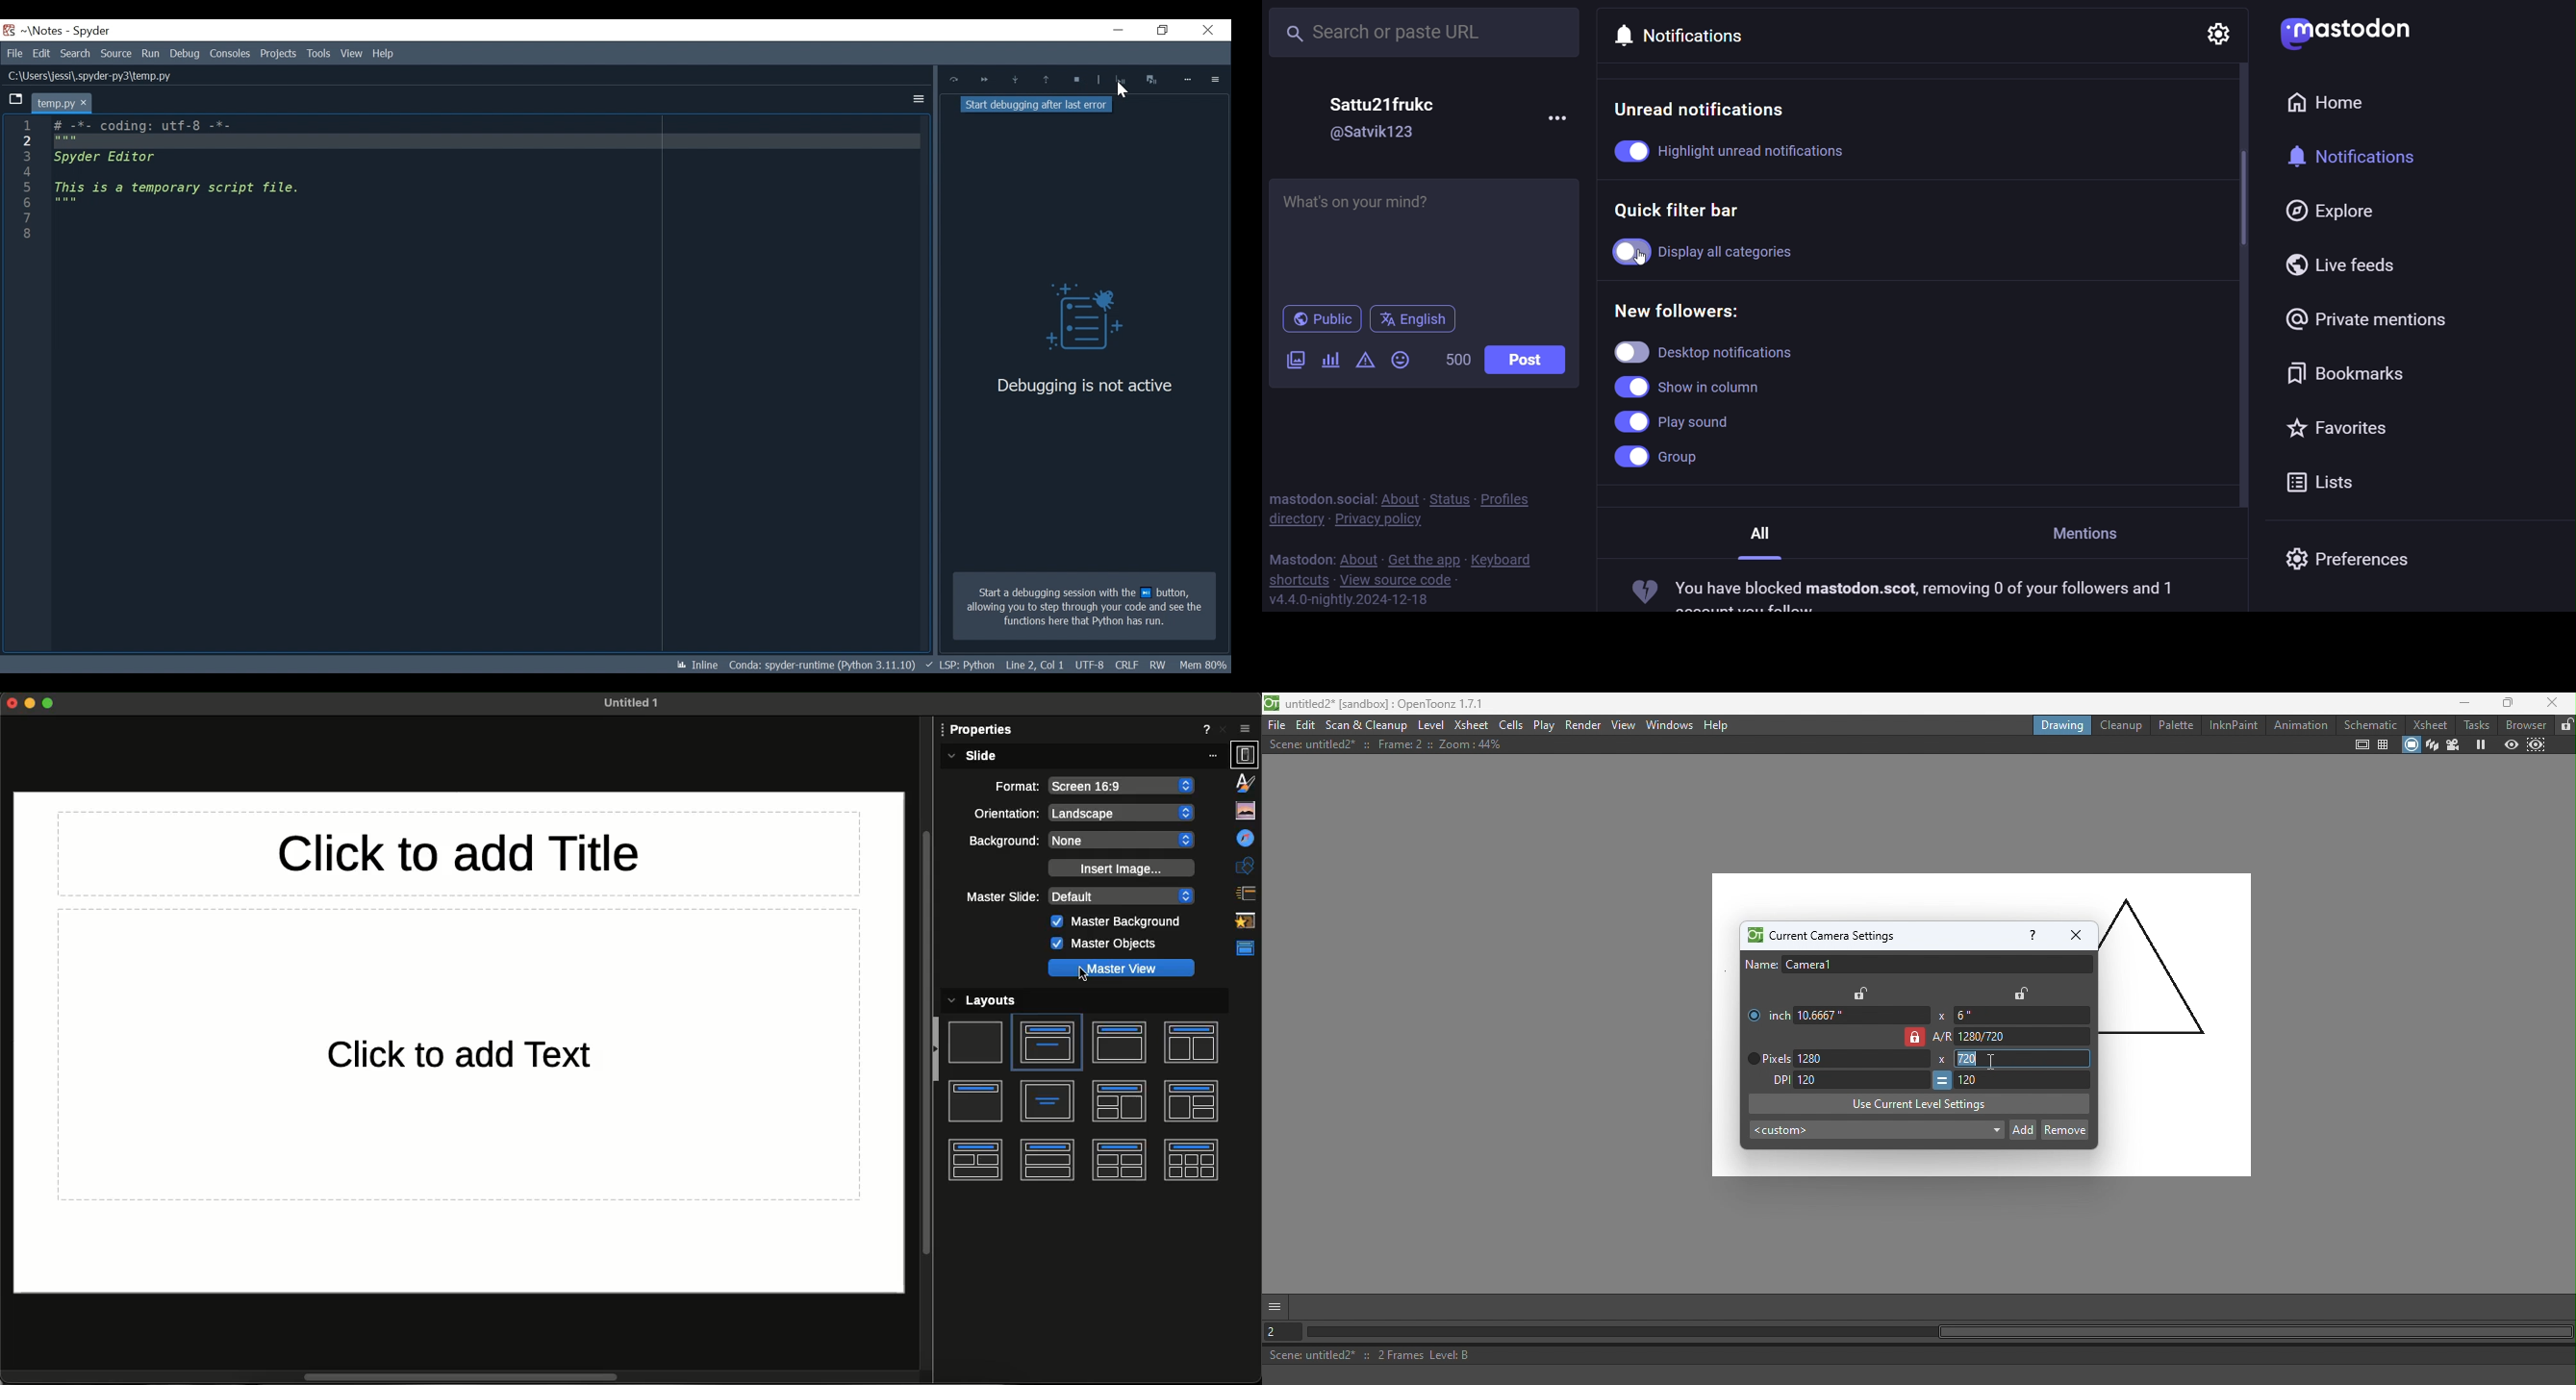 The width and height of the screenshot is (2576, 1400). I want to click on Title and text box, so click(1119, 1042).